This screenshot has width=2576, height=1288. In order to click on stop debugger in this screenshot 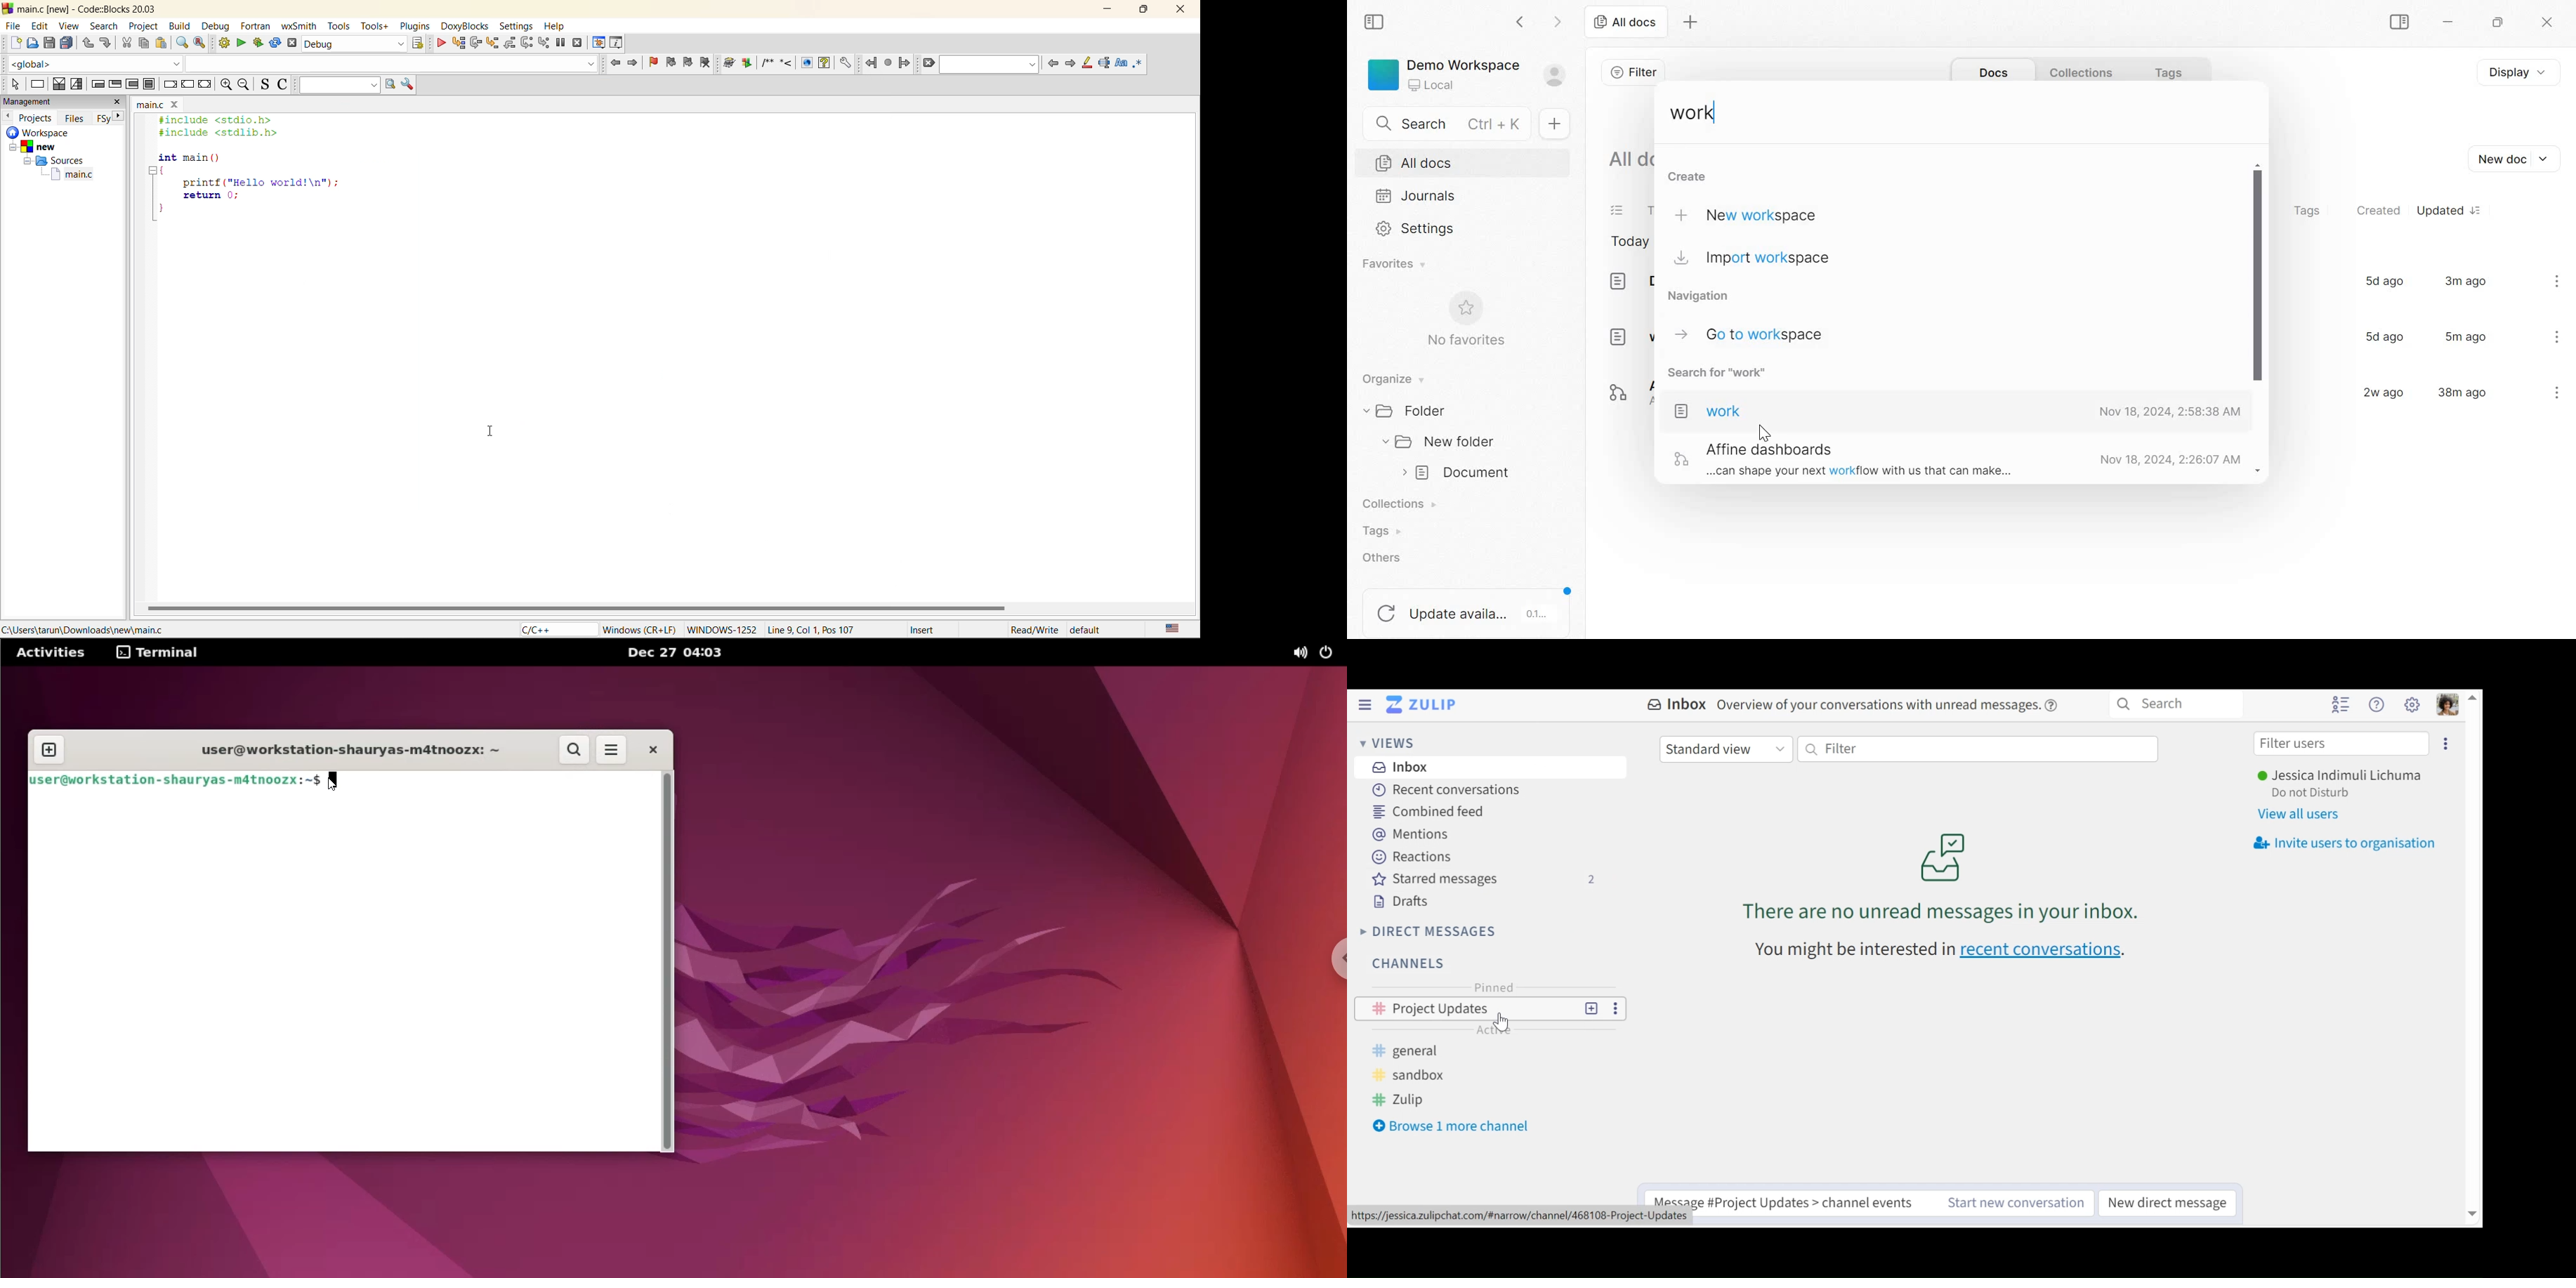, I will do `click(578, 43)`.